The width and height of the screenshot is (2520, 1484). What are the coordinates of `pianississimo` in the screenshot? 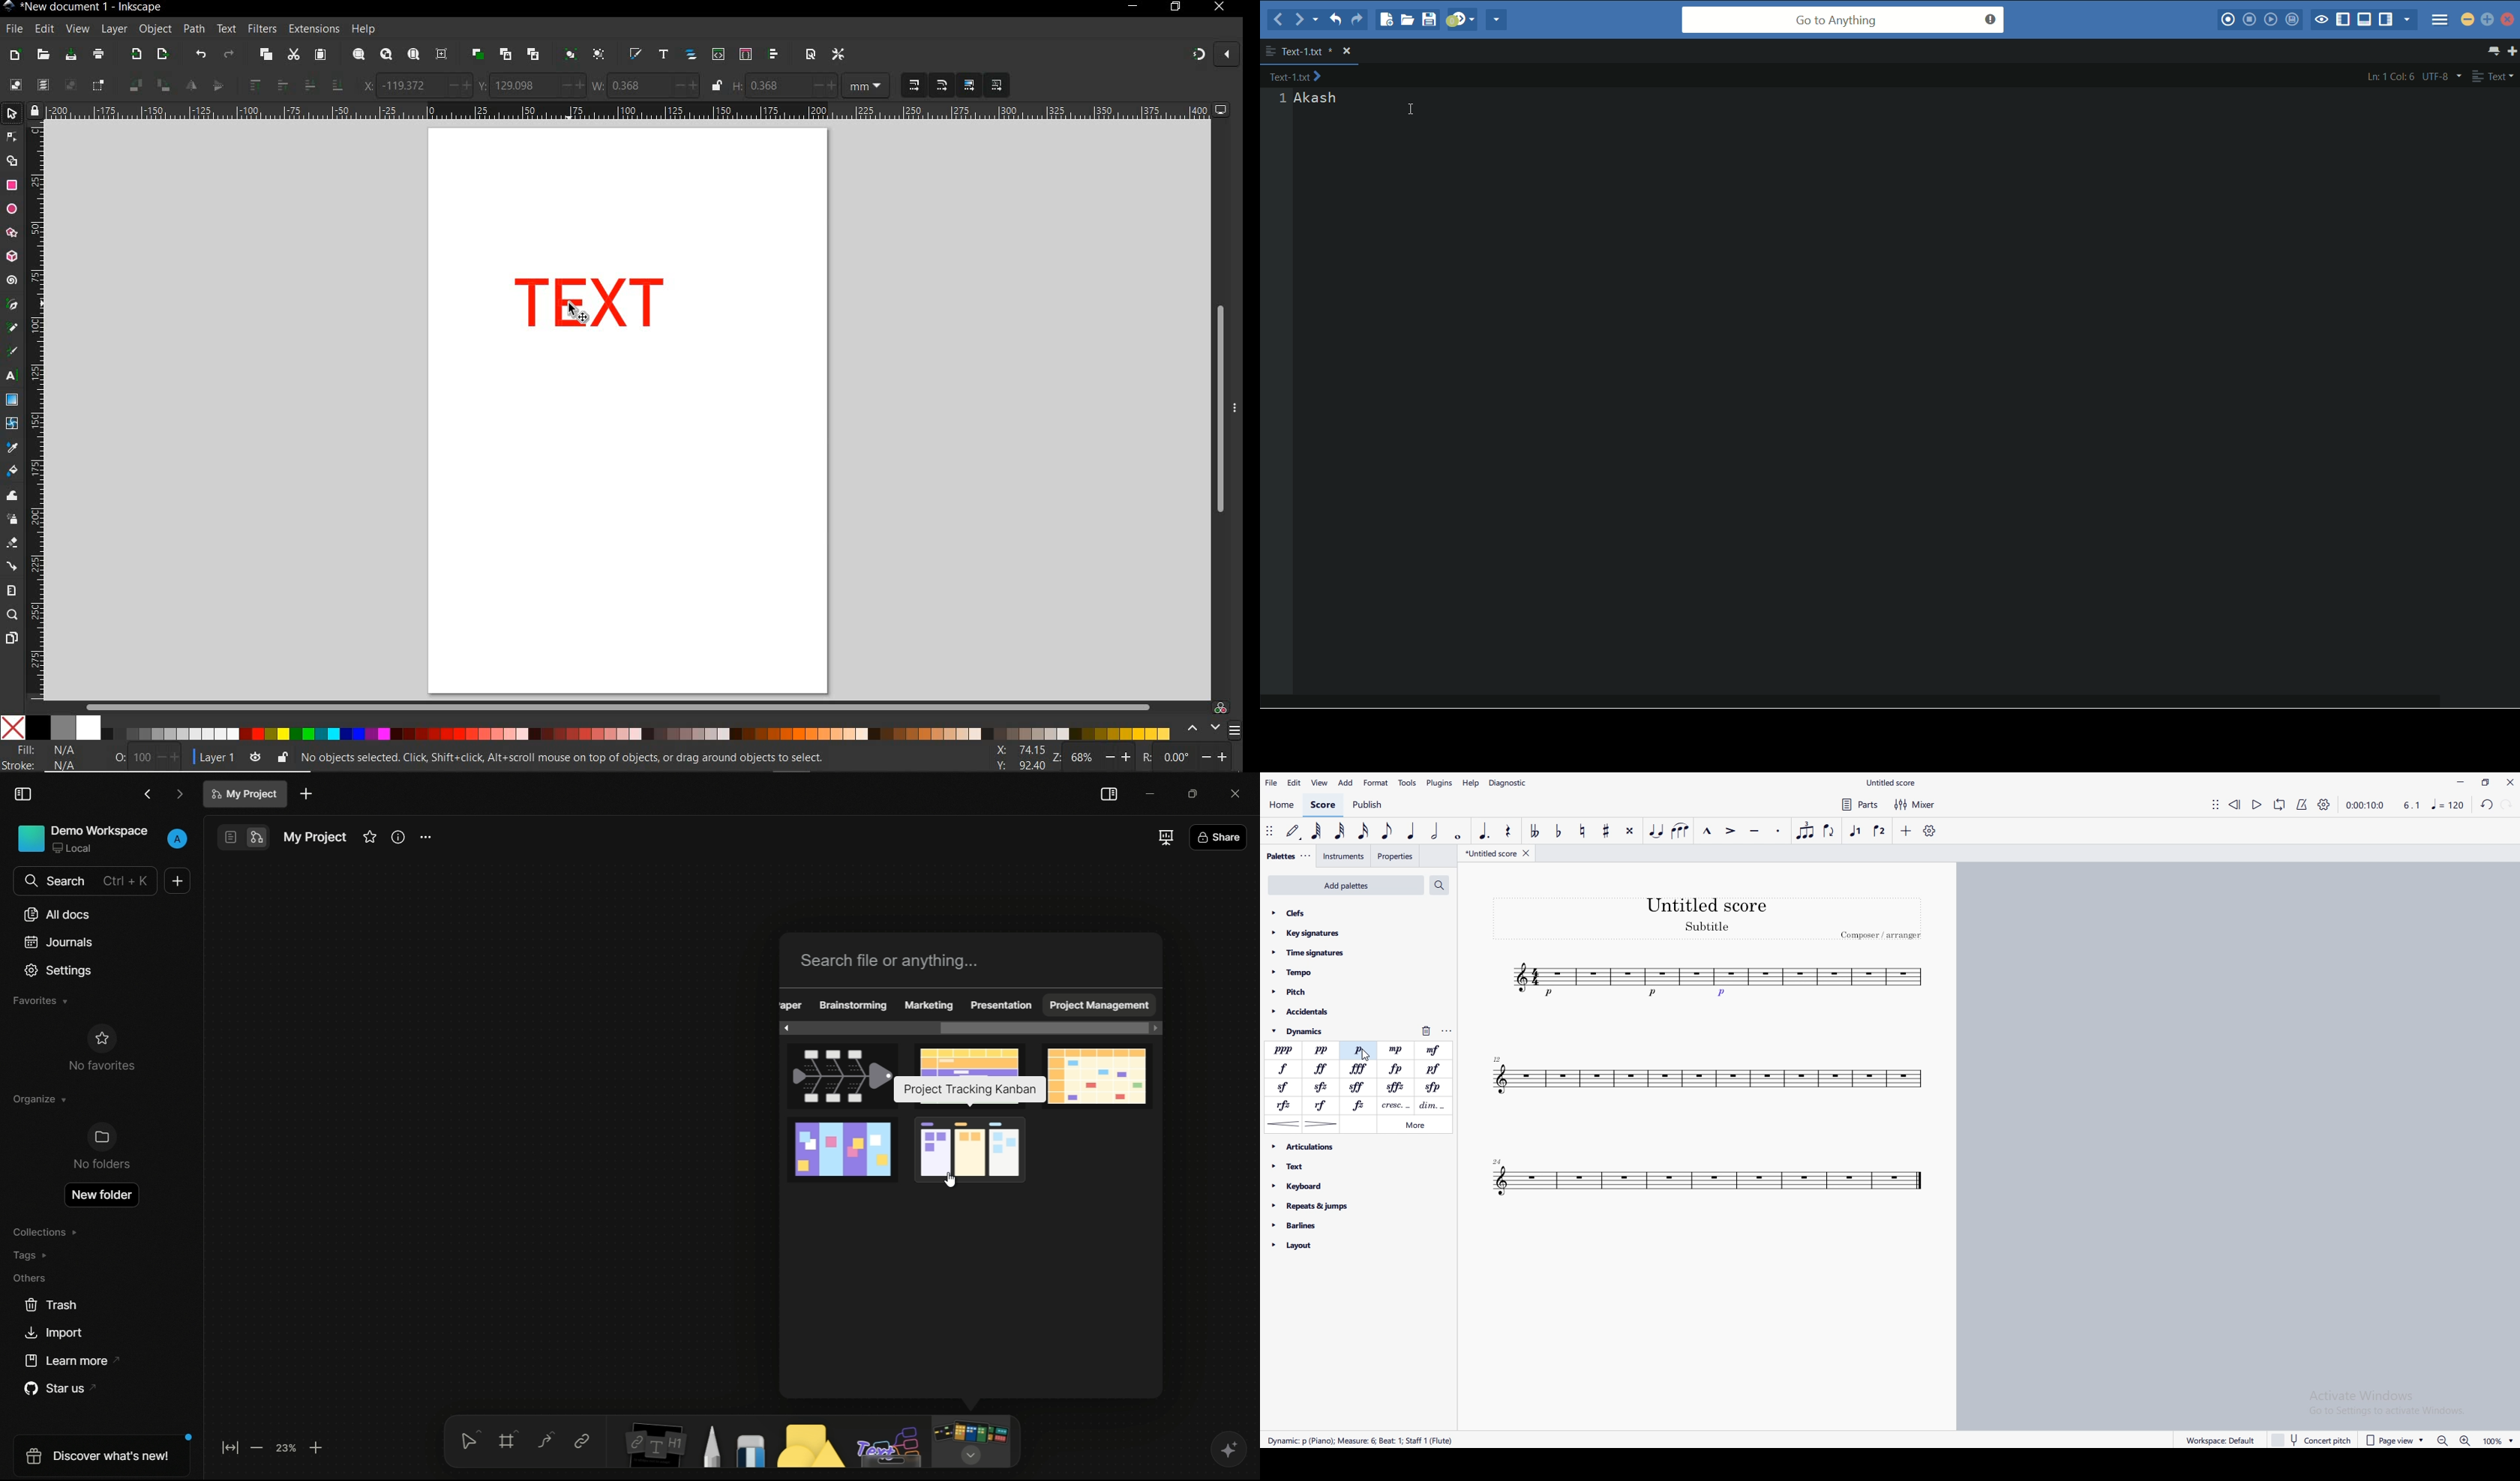 It's located at (1282, 1050).